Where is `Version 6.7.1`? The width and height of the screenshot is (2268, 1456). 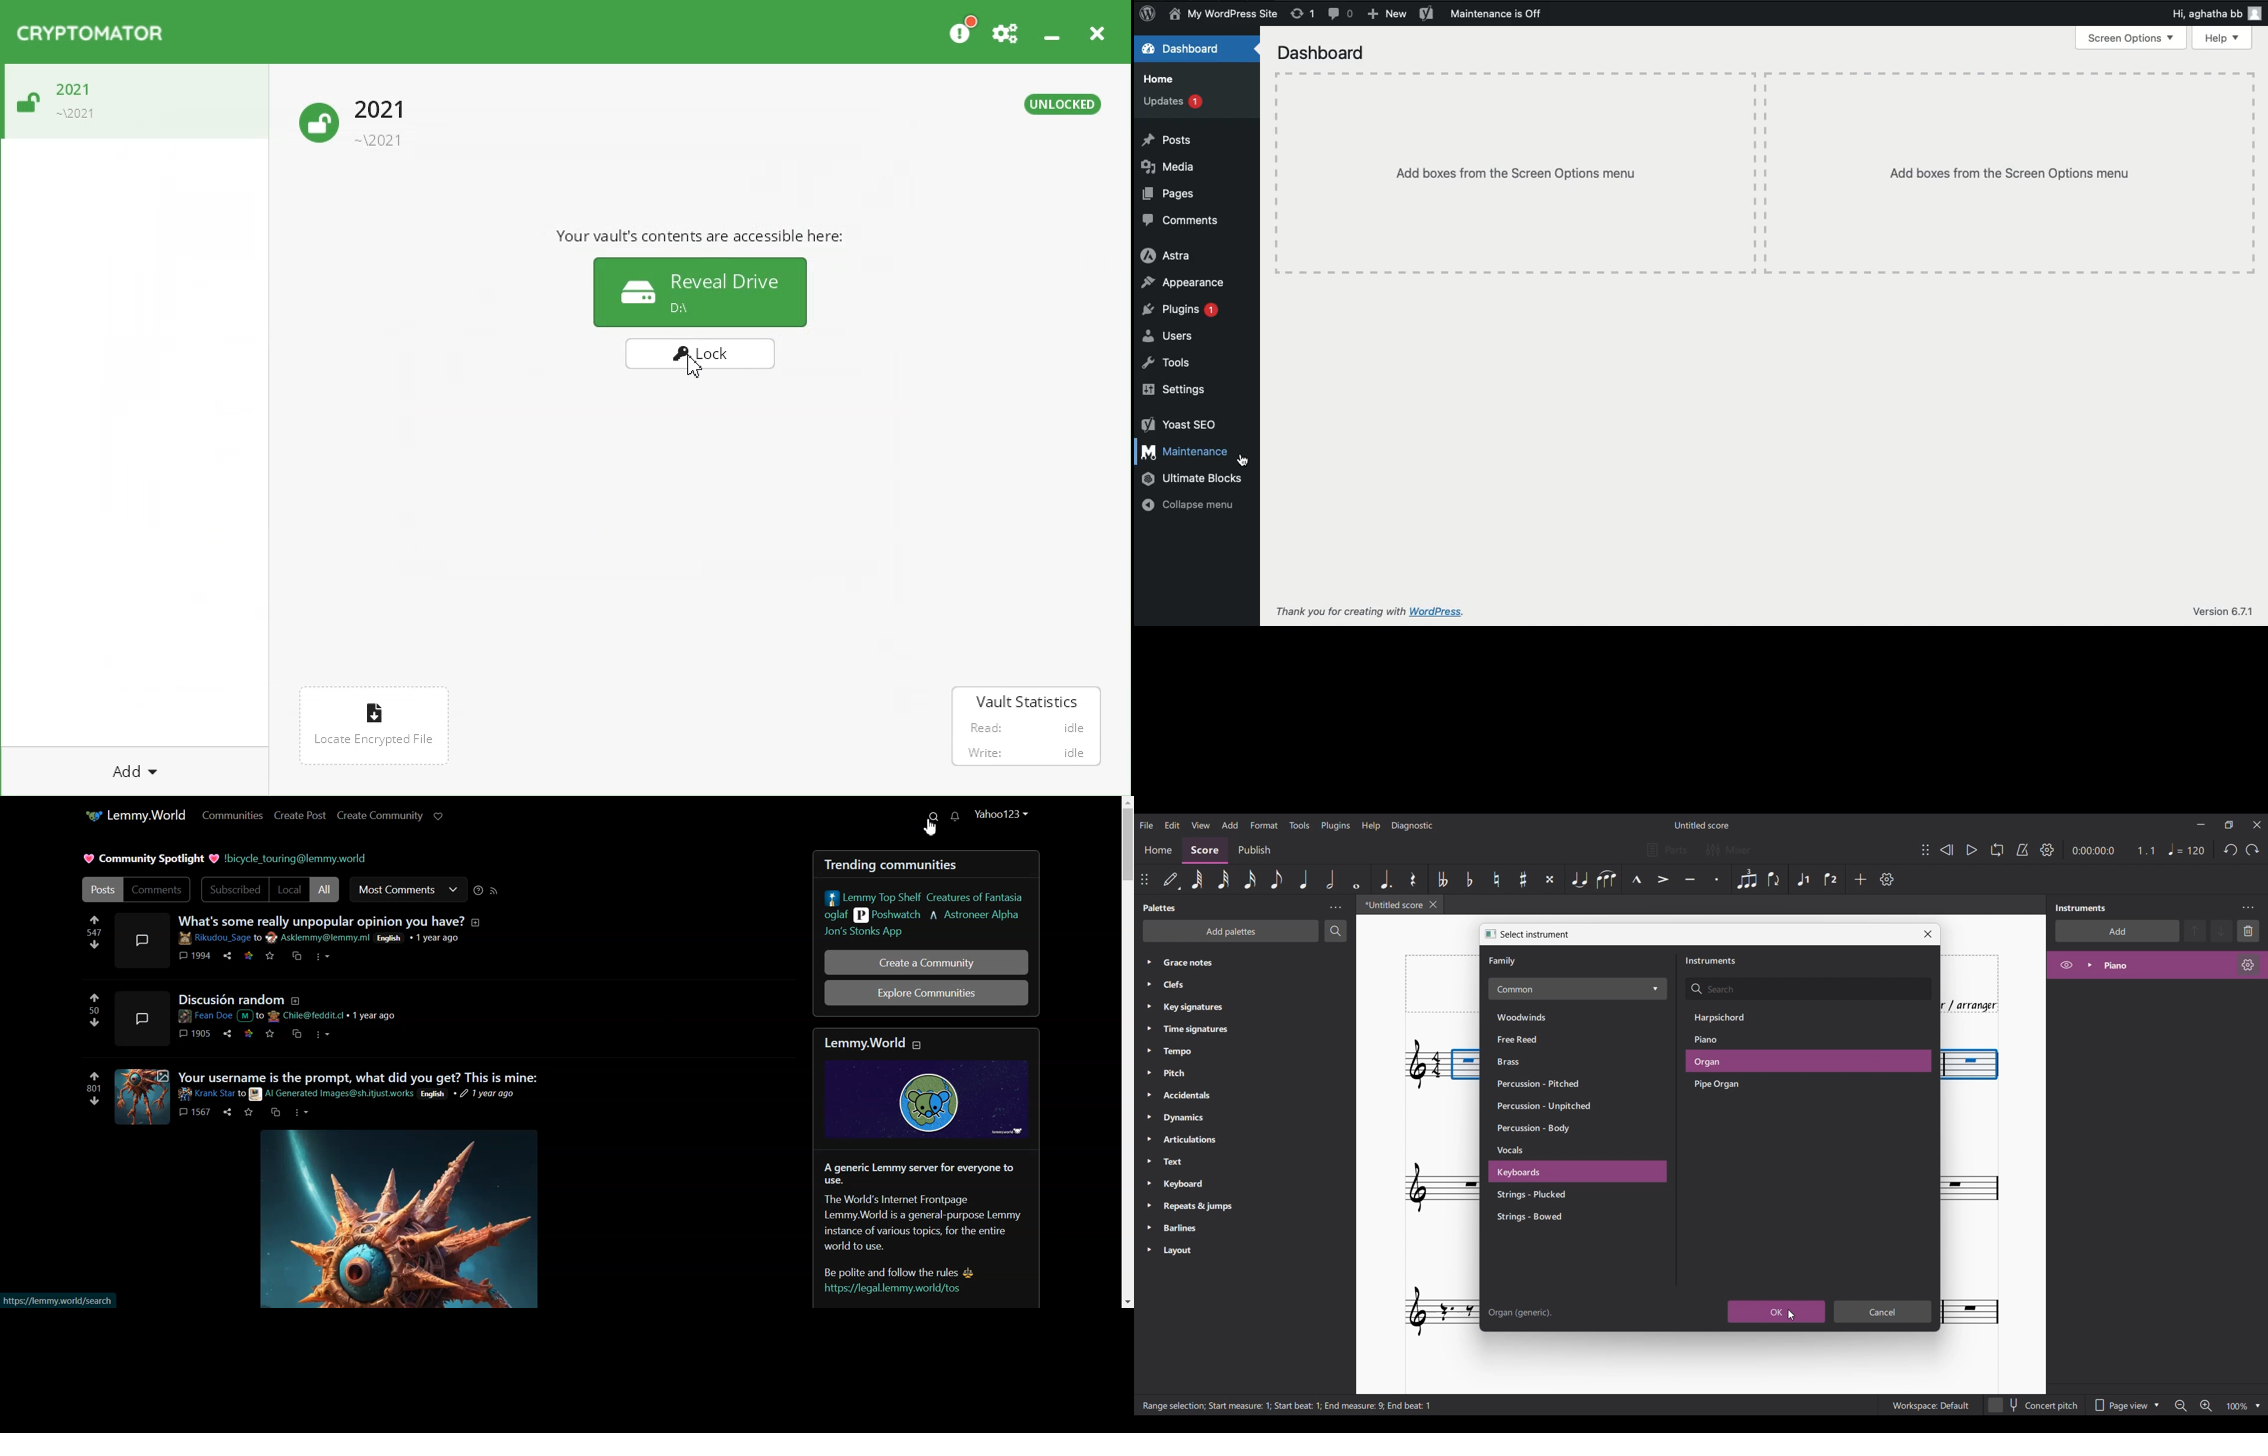 Version 6.7.1 is located at coordinates (2223, 613).